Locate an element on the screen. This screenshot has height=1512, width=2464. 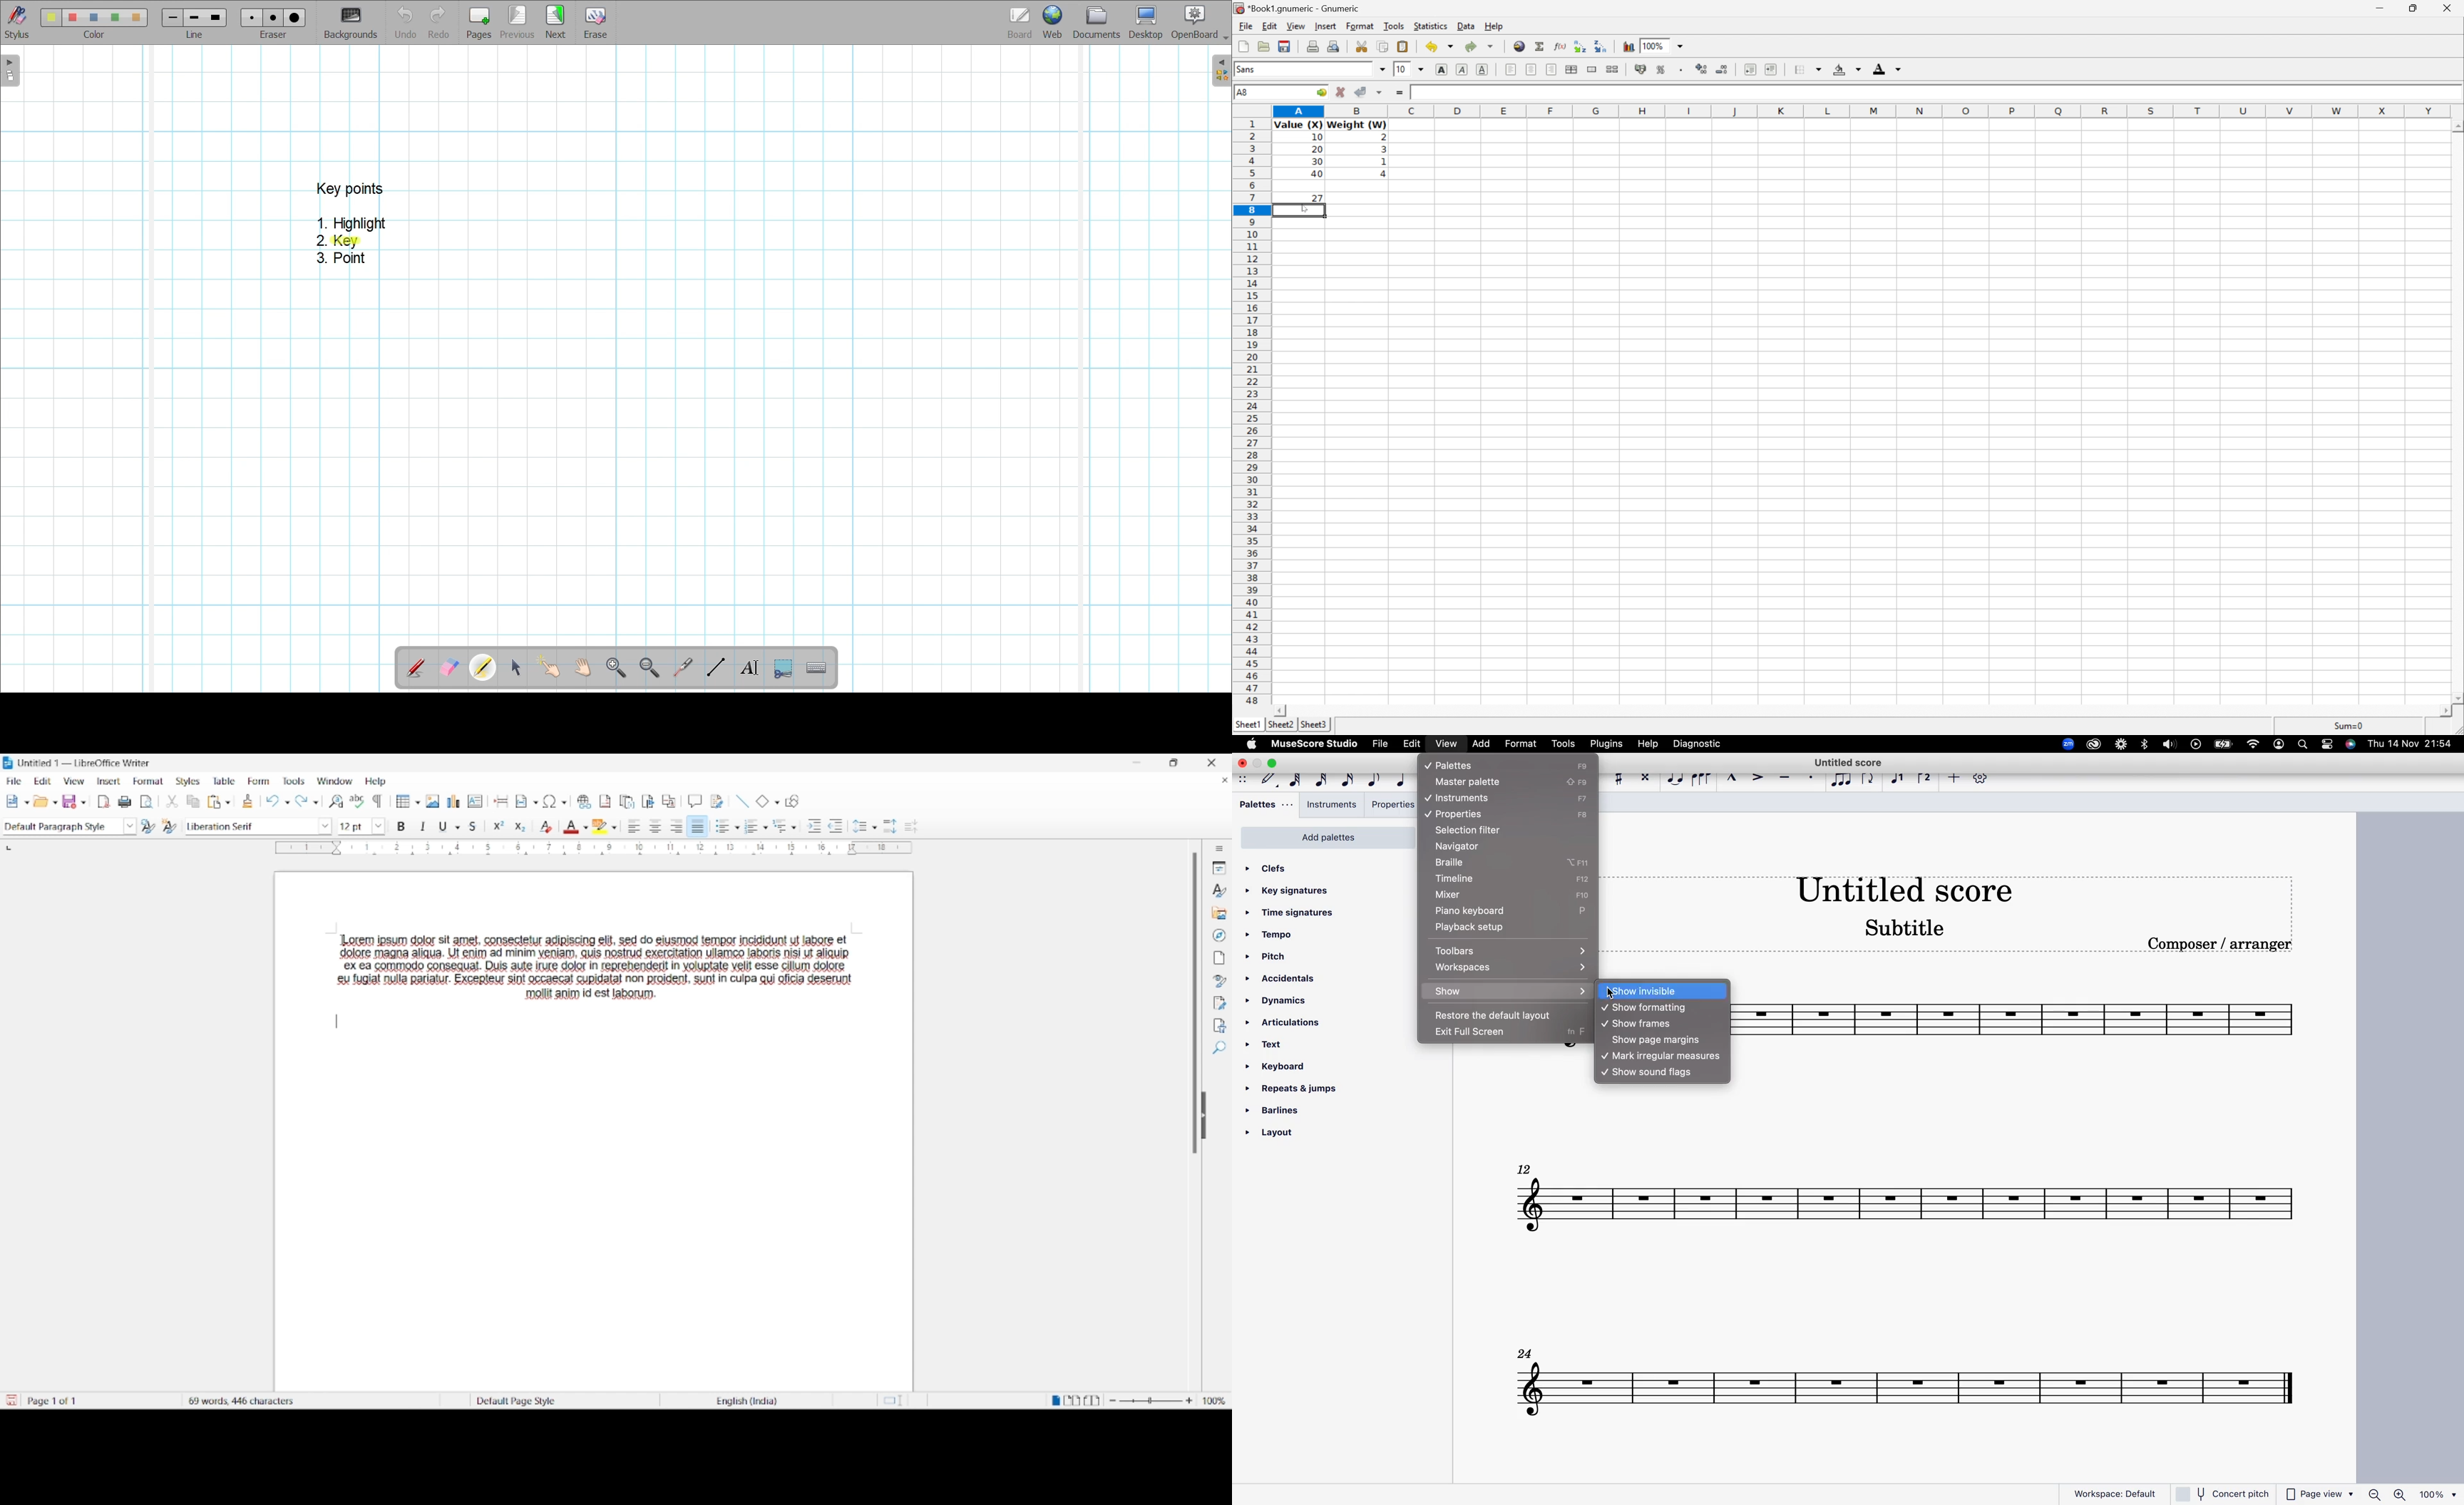
Redo last action is located at coordinates (301, 801).